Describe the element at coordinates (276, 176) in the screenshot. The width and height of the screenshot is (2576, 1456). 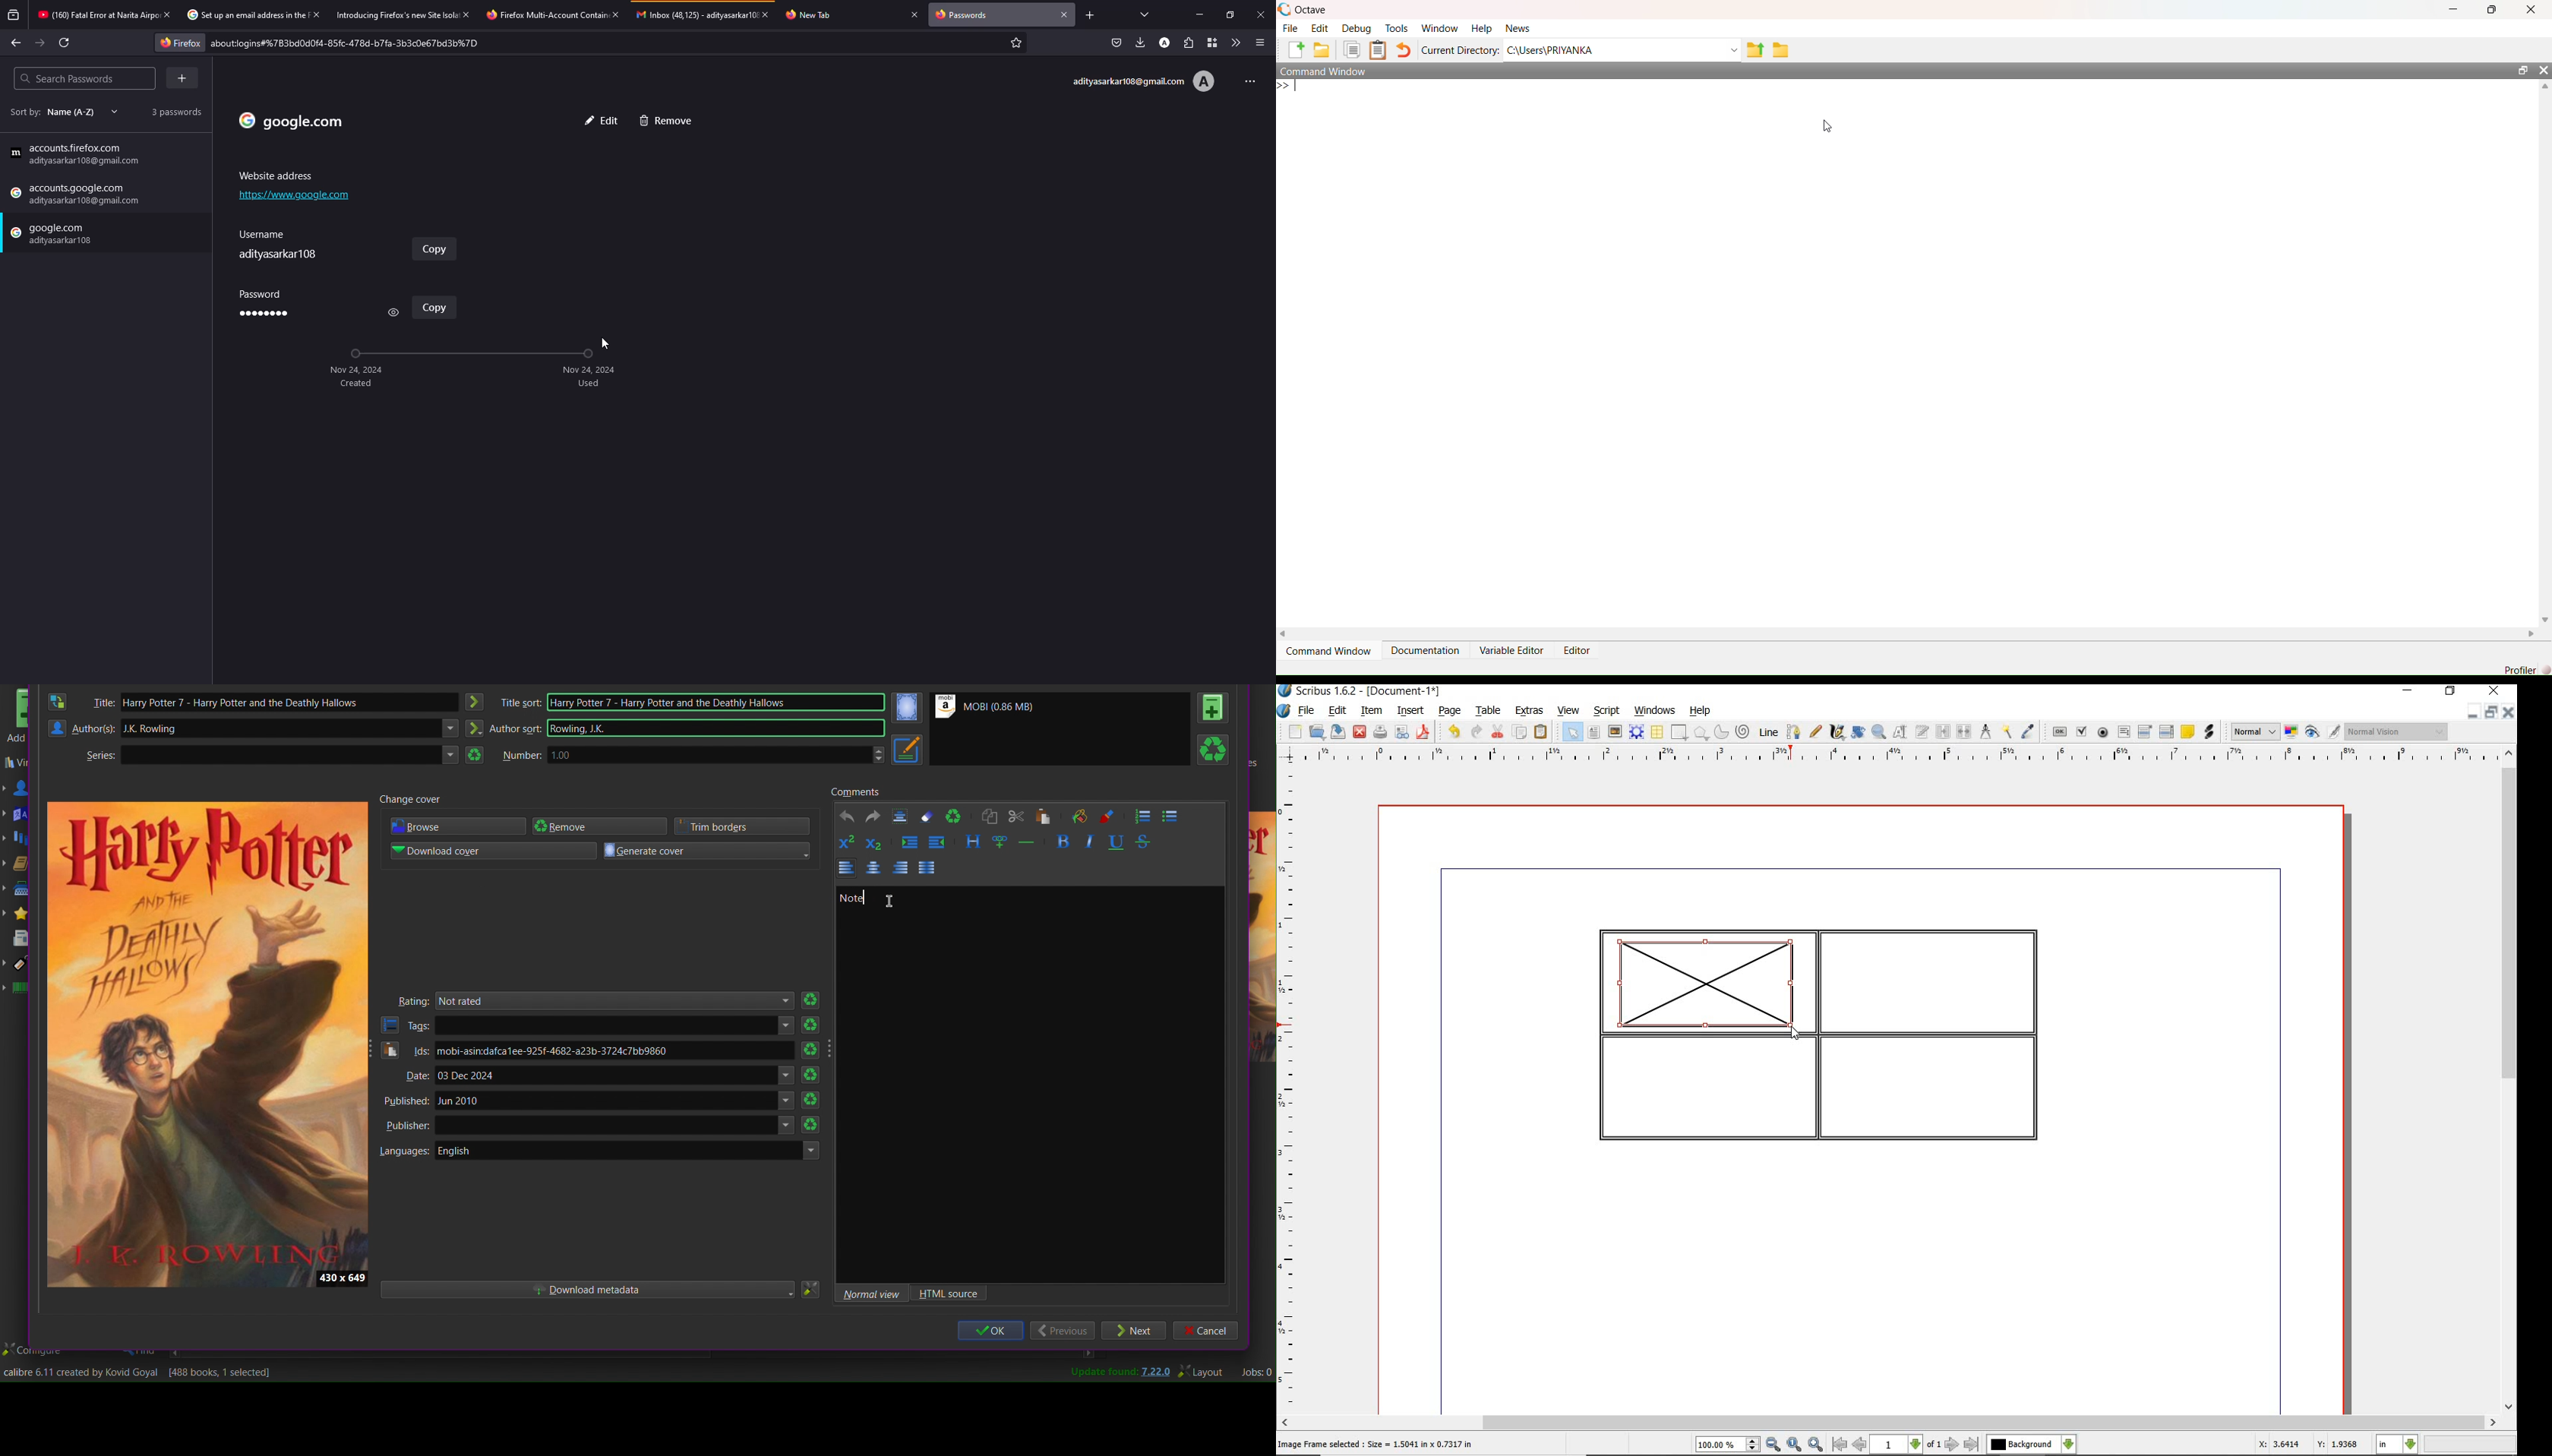
I see `address` at that location.